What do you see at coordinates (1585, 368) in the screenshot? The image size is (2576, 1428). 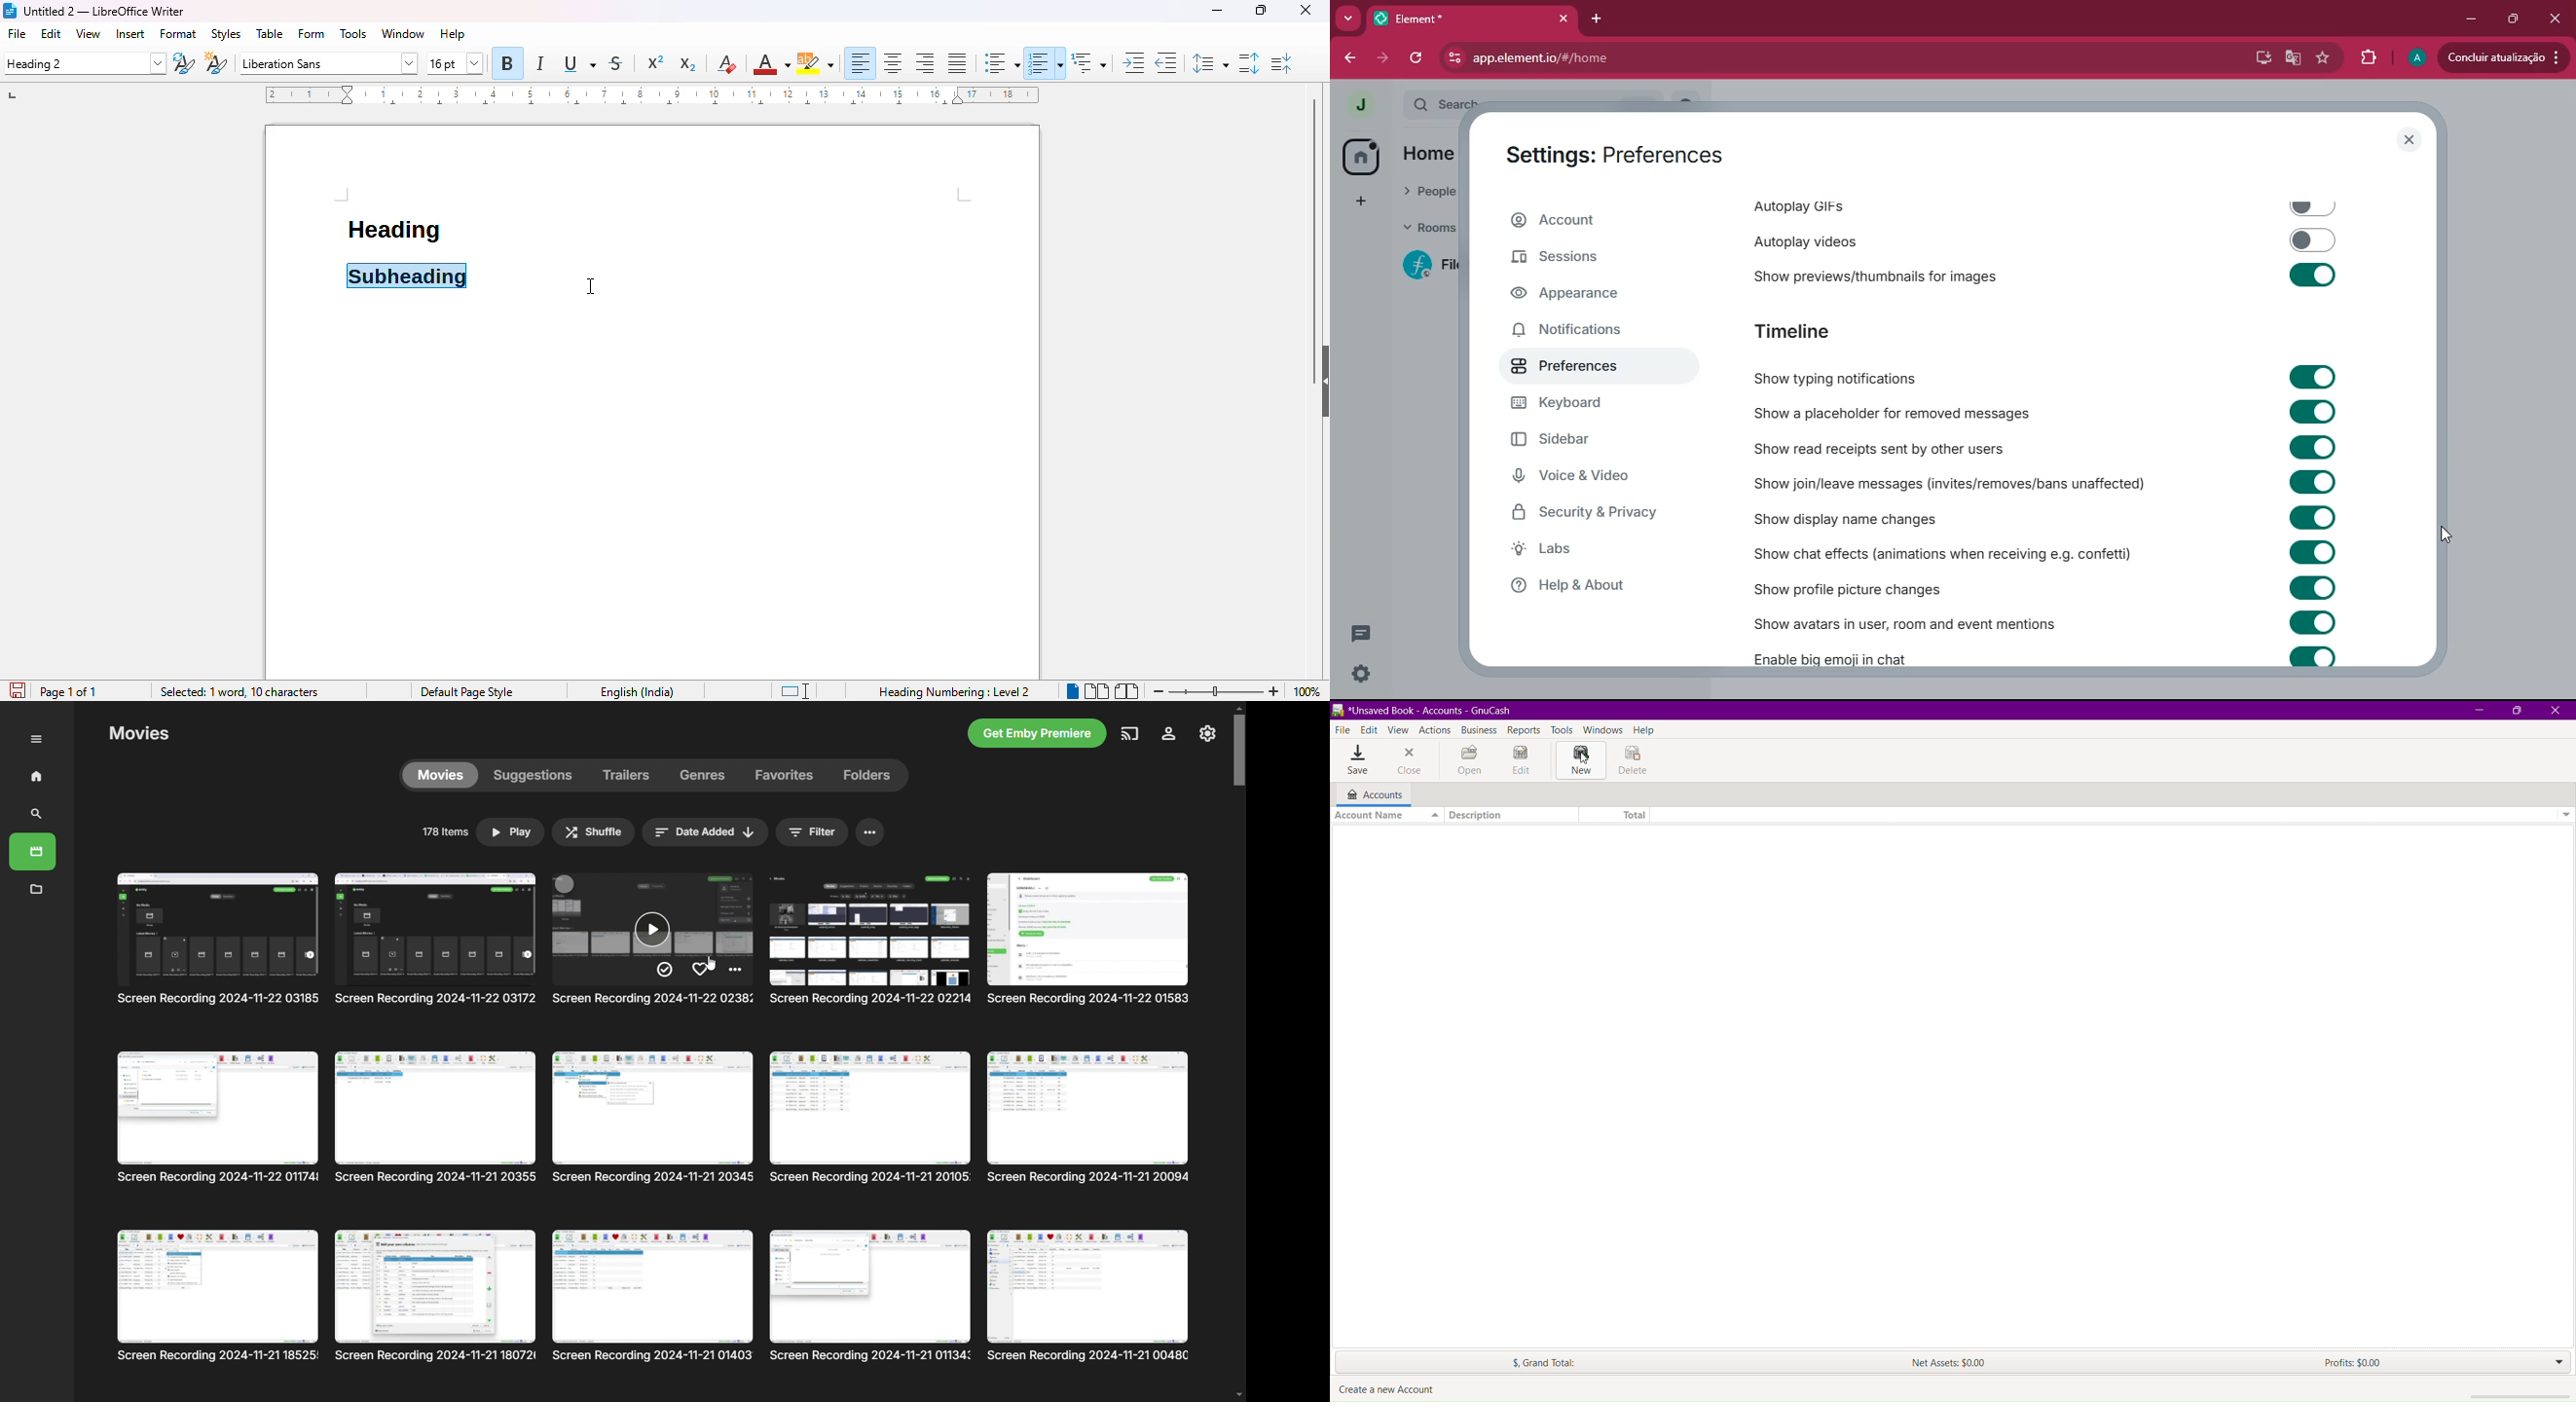 I see `preferences` at bounding box center [1585, 368].